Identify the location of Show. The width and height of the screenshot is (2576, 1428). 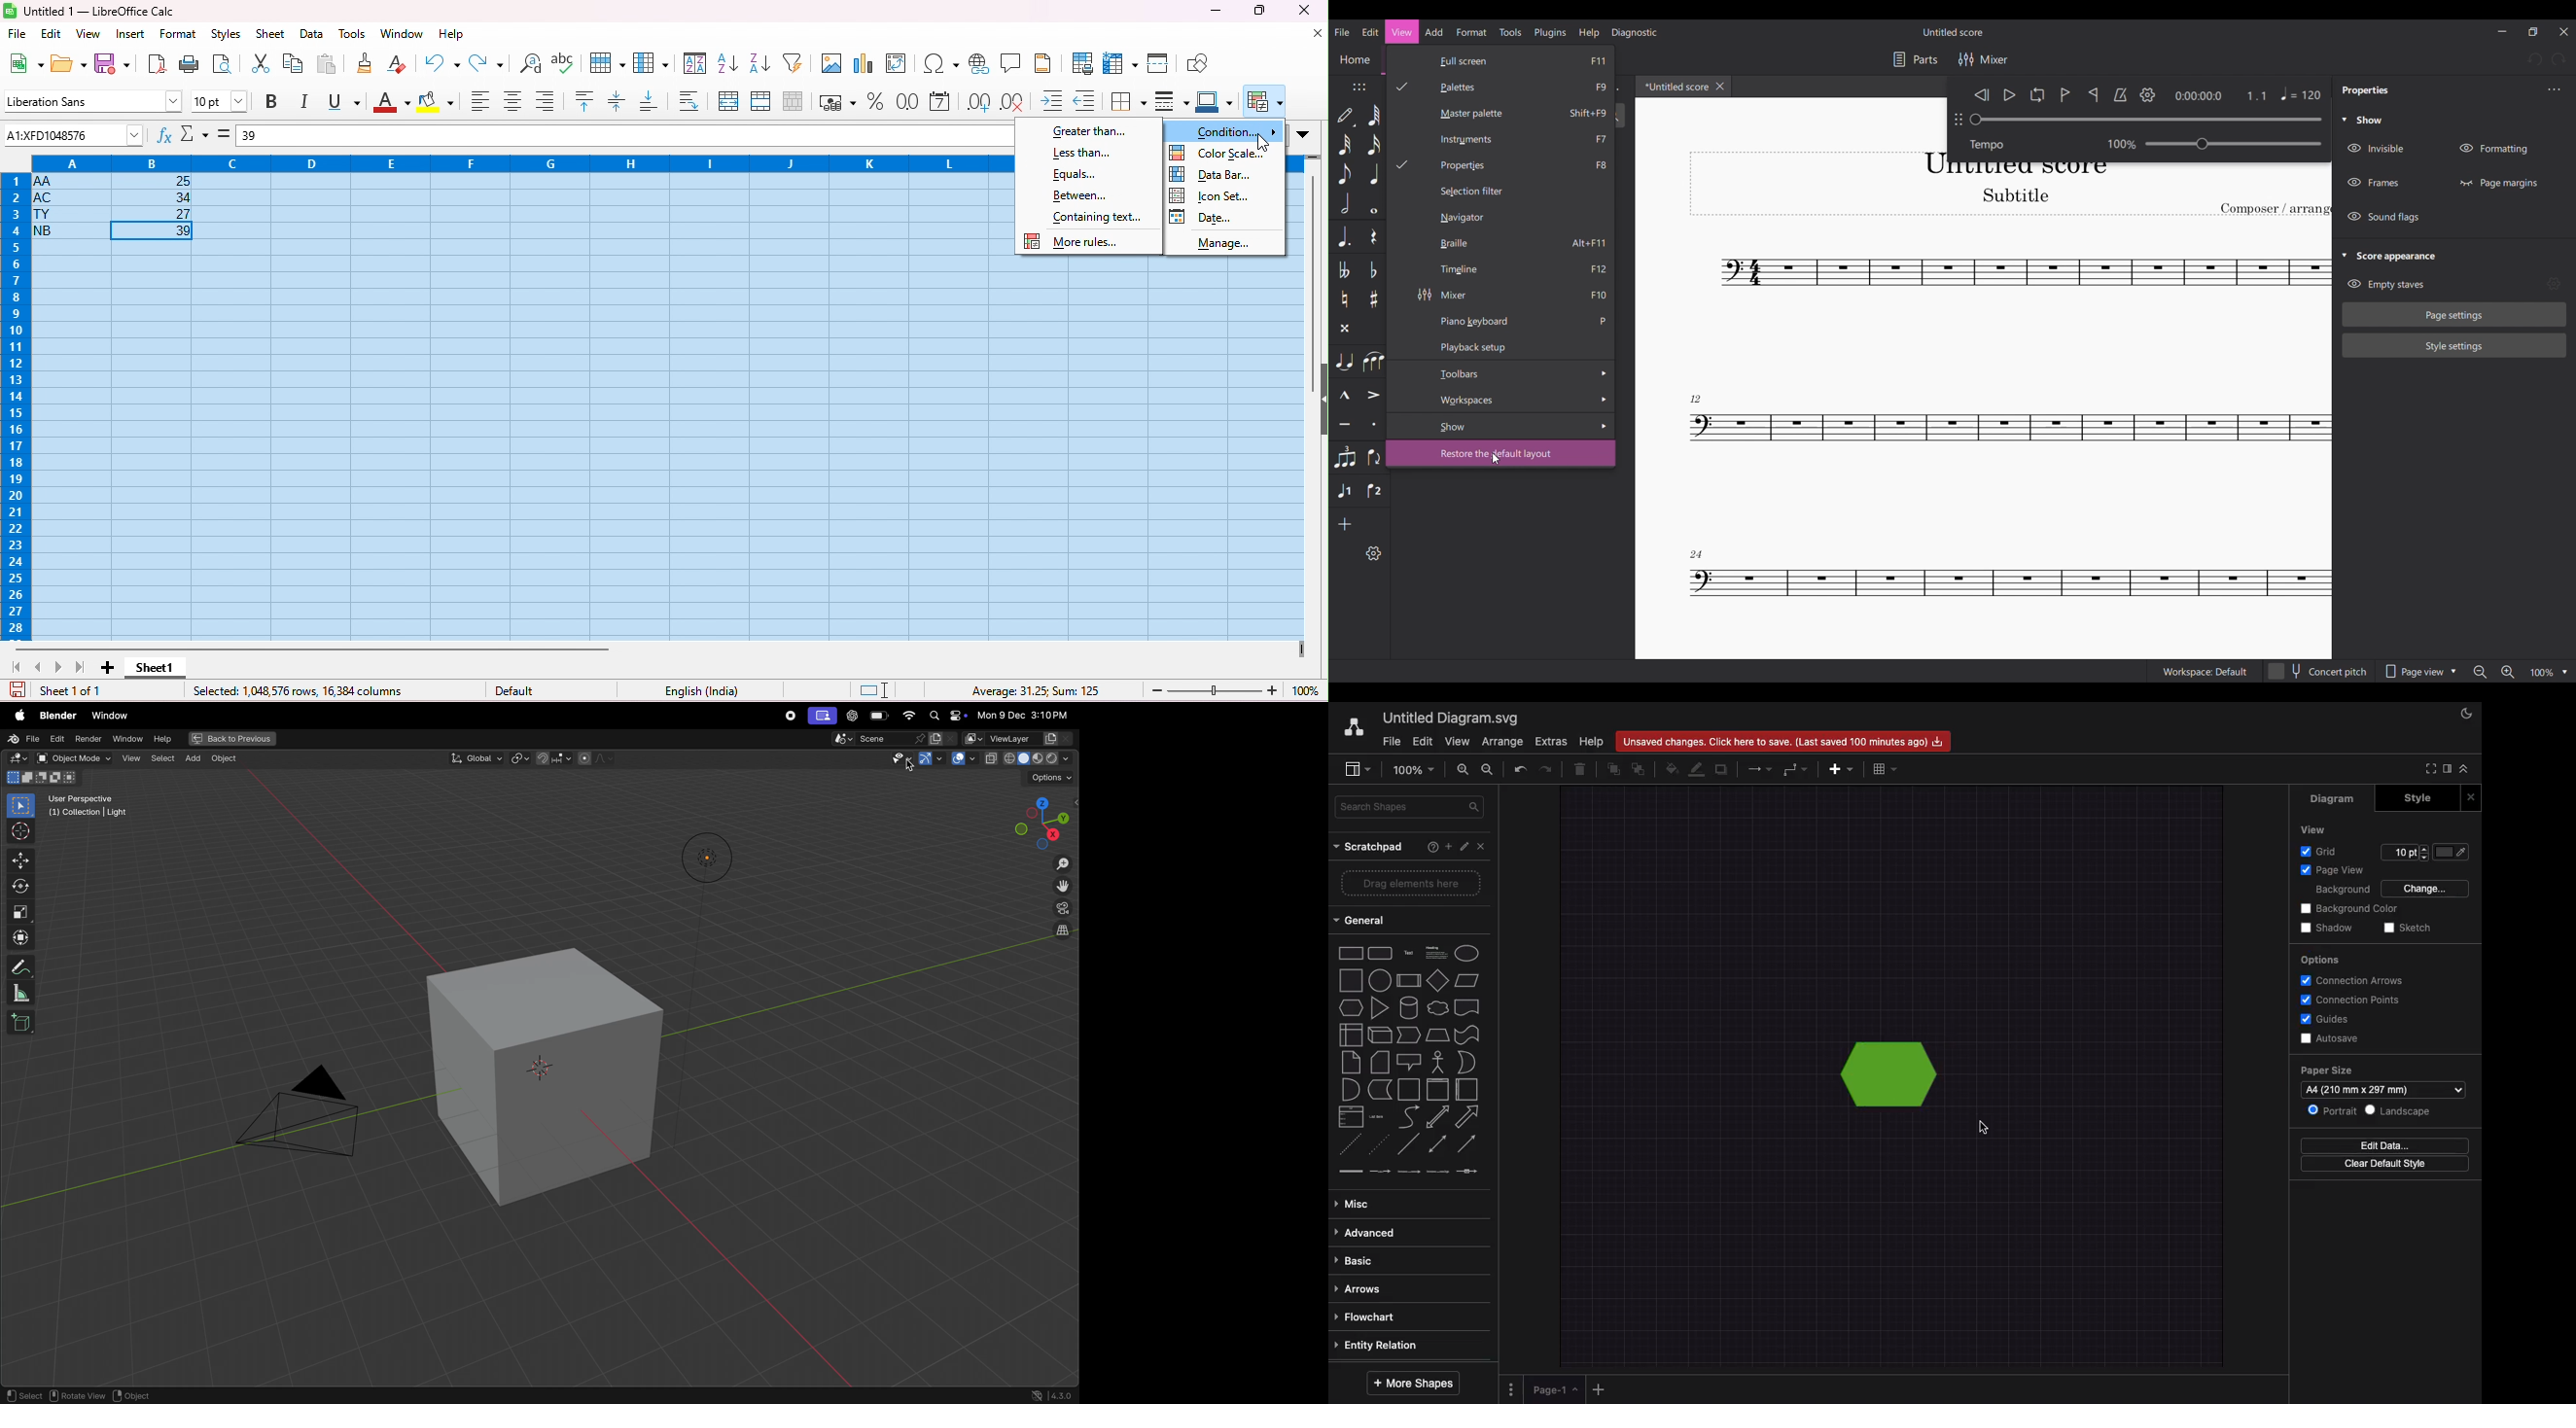
(1517, 426).